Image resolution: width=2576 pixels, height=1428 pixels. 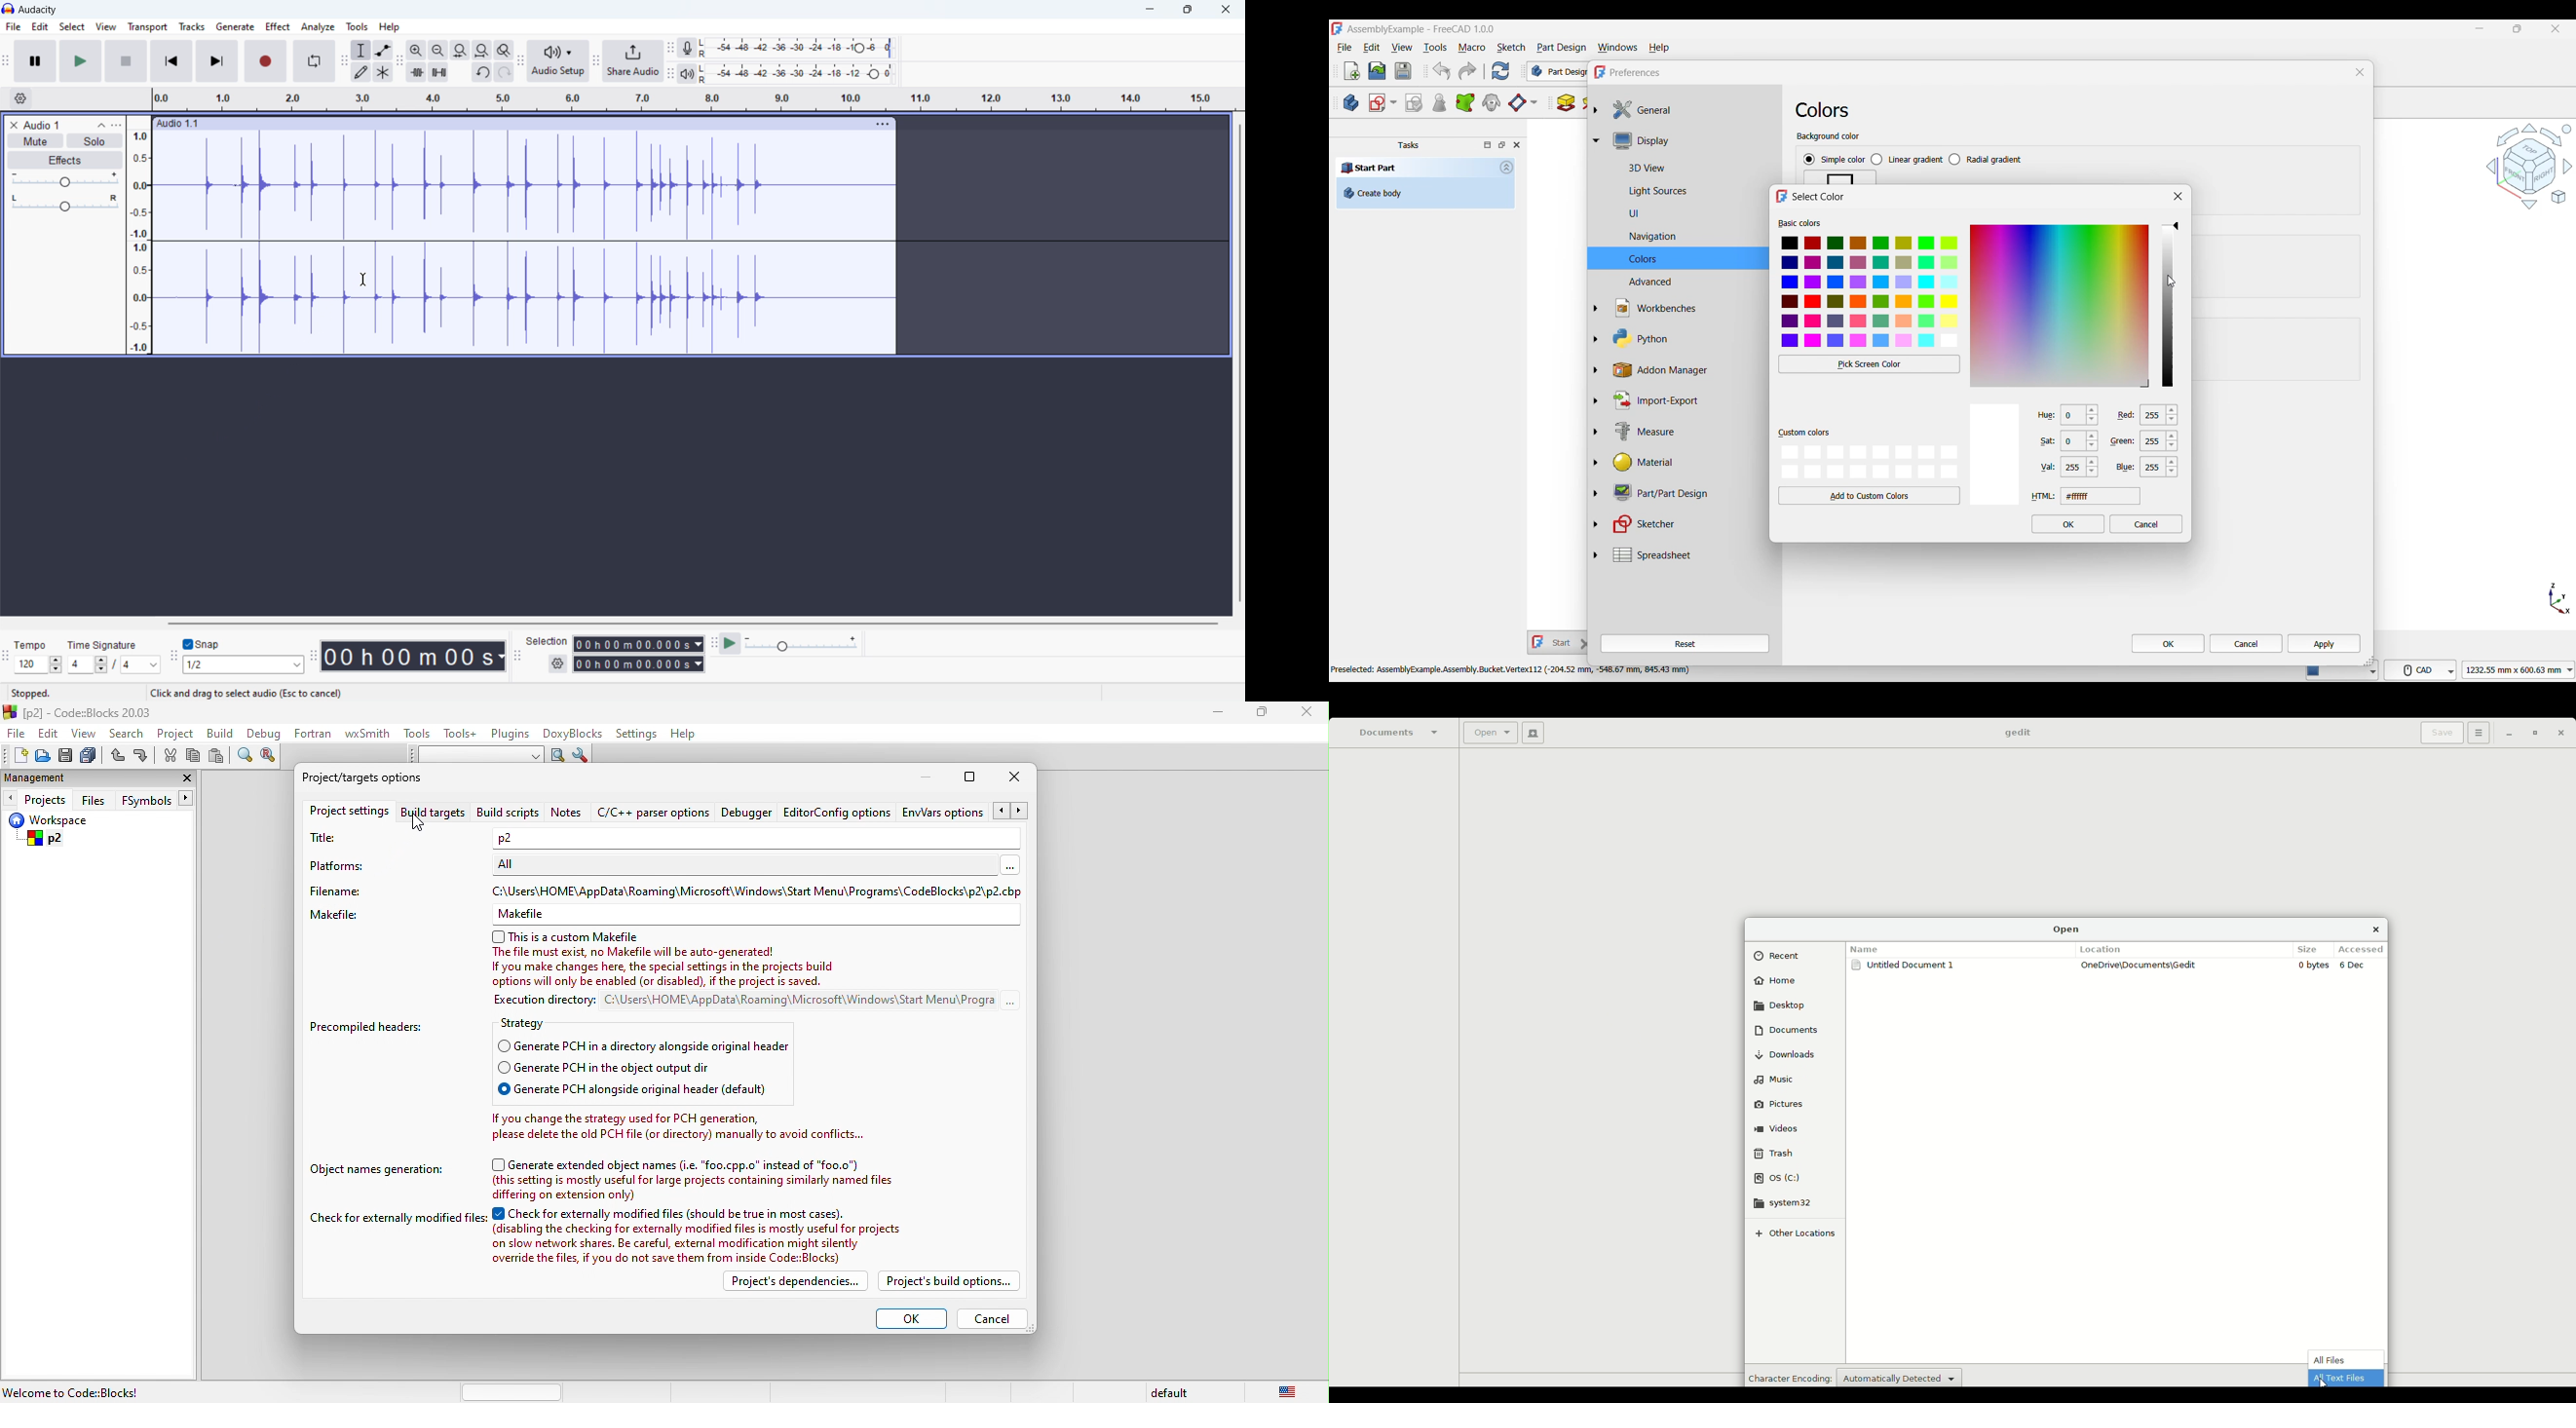 What do you see at coordinates (1791, 1054) in the screenshot?
I see `Downloads` at bounding box center [1791, 1054].